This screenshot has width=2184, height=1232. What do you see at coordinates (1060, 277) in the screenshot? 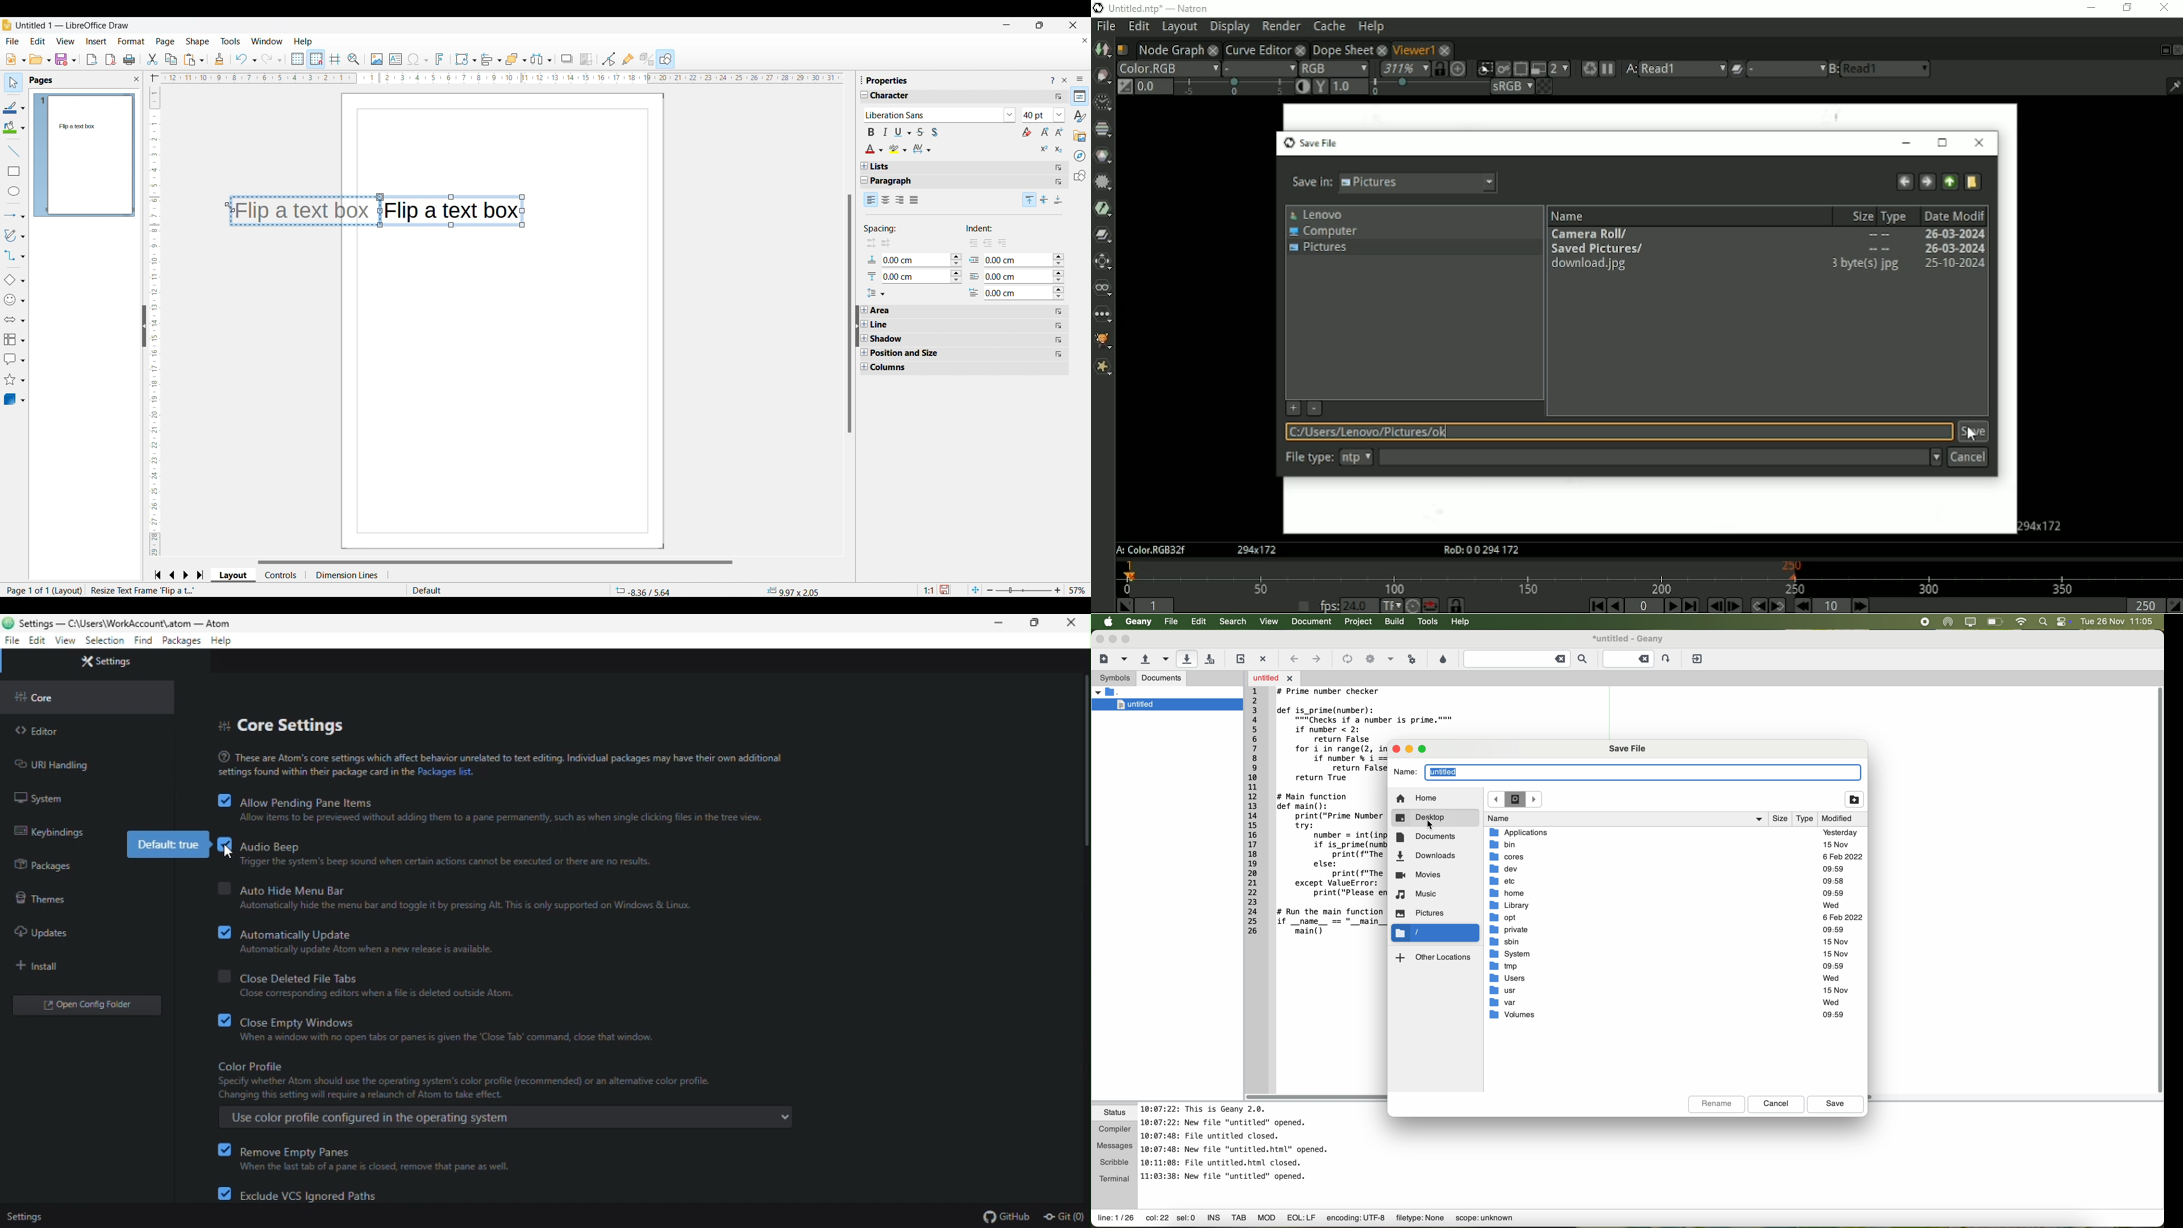
I see `Change respective indent option` at bounding box center [1060, 277].